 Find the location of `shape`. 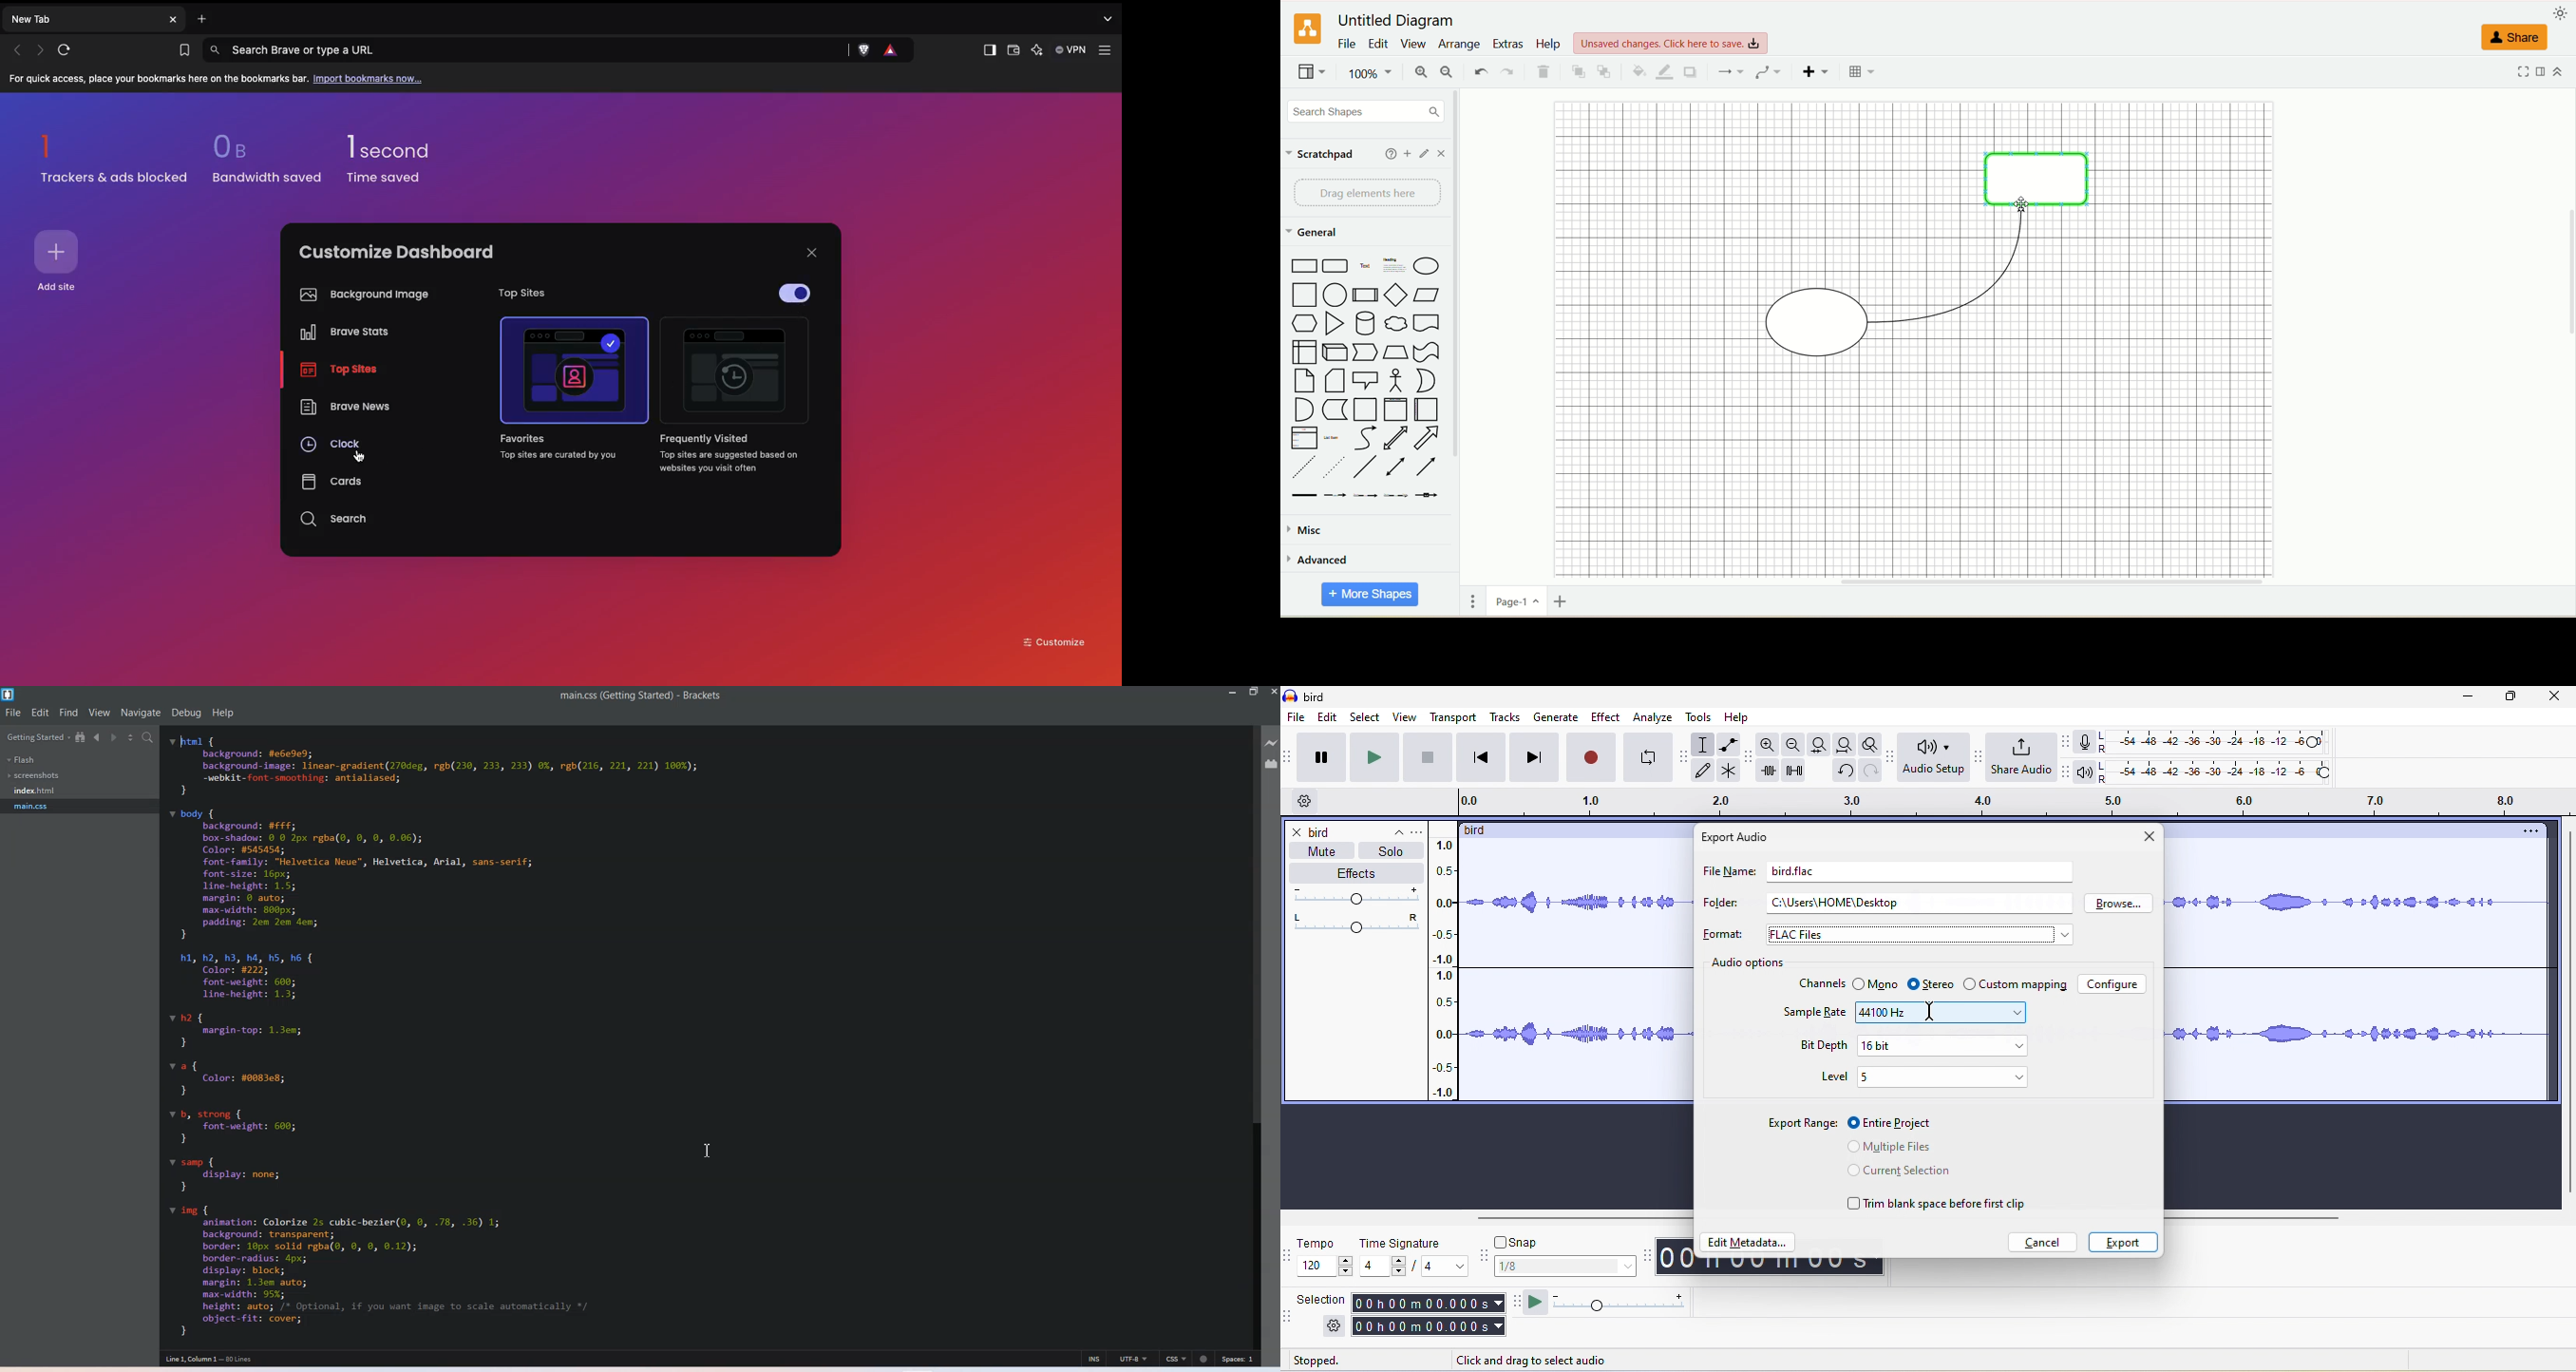

shape is located at coordinates (2033, 174).